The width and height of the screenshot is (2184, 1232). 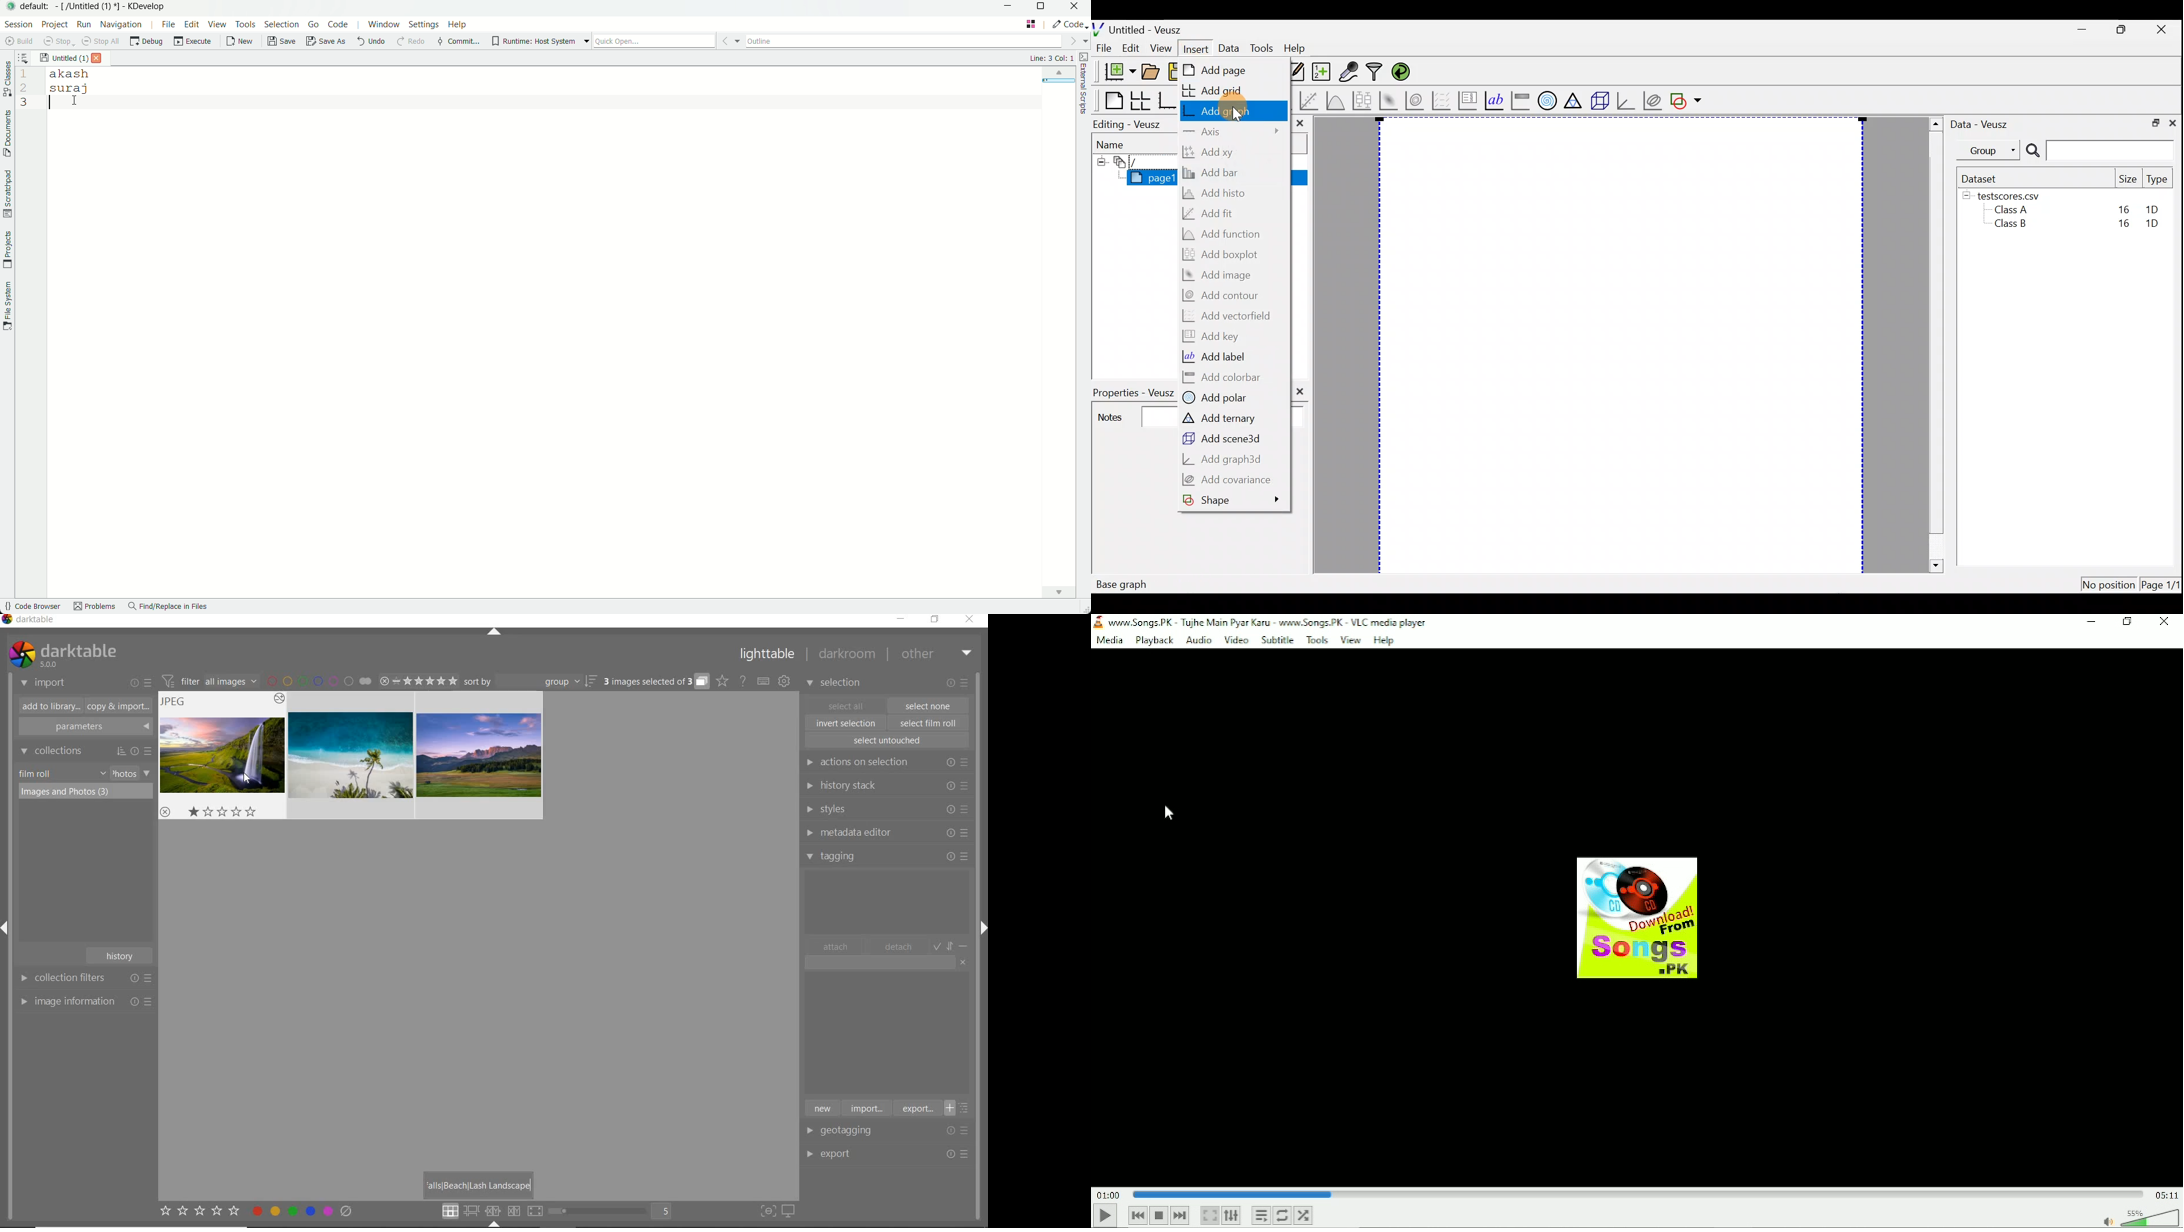 I want to click on Stop playback, so click(x=1159, y=1216).